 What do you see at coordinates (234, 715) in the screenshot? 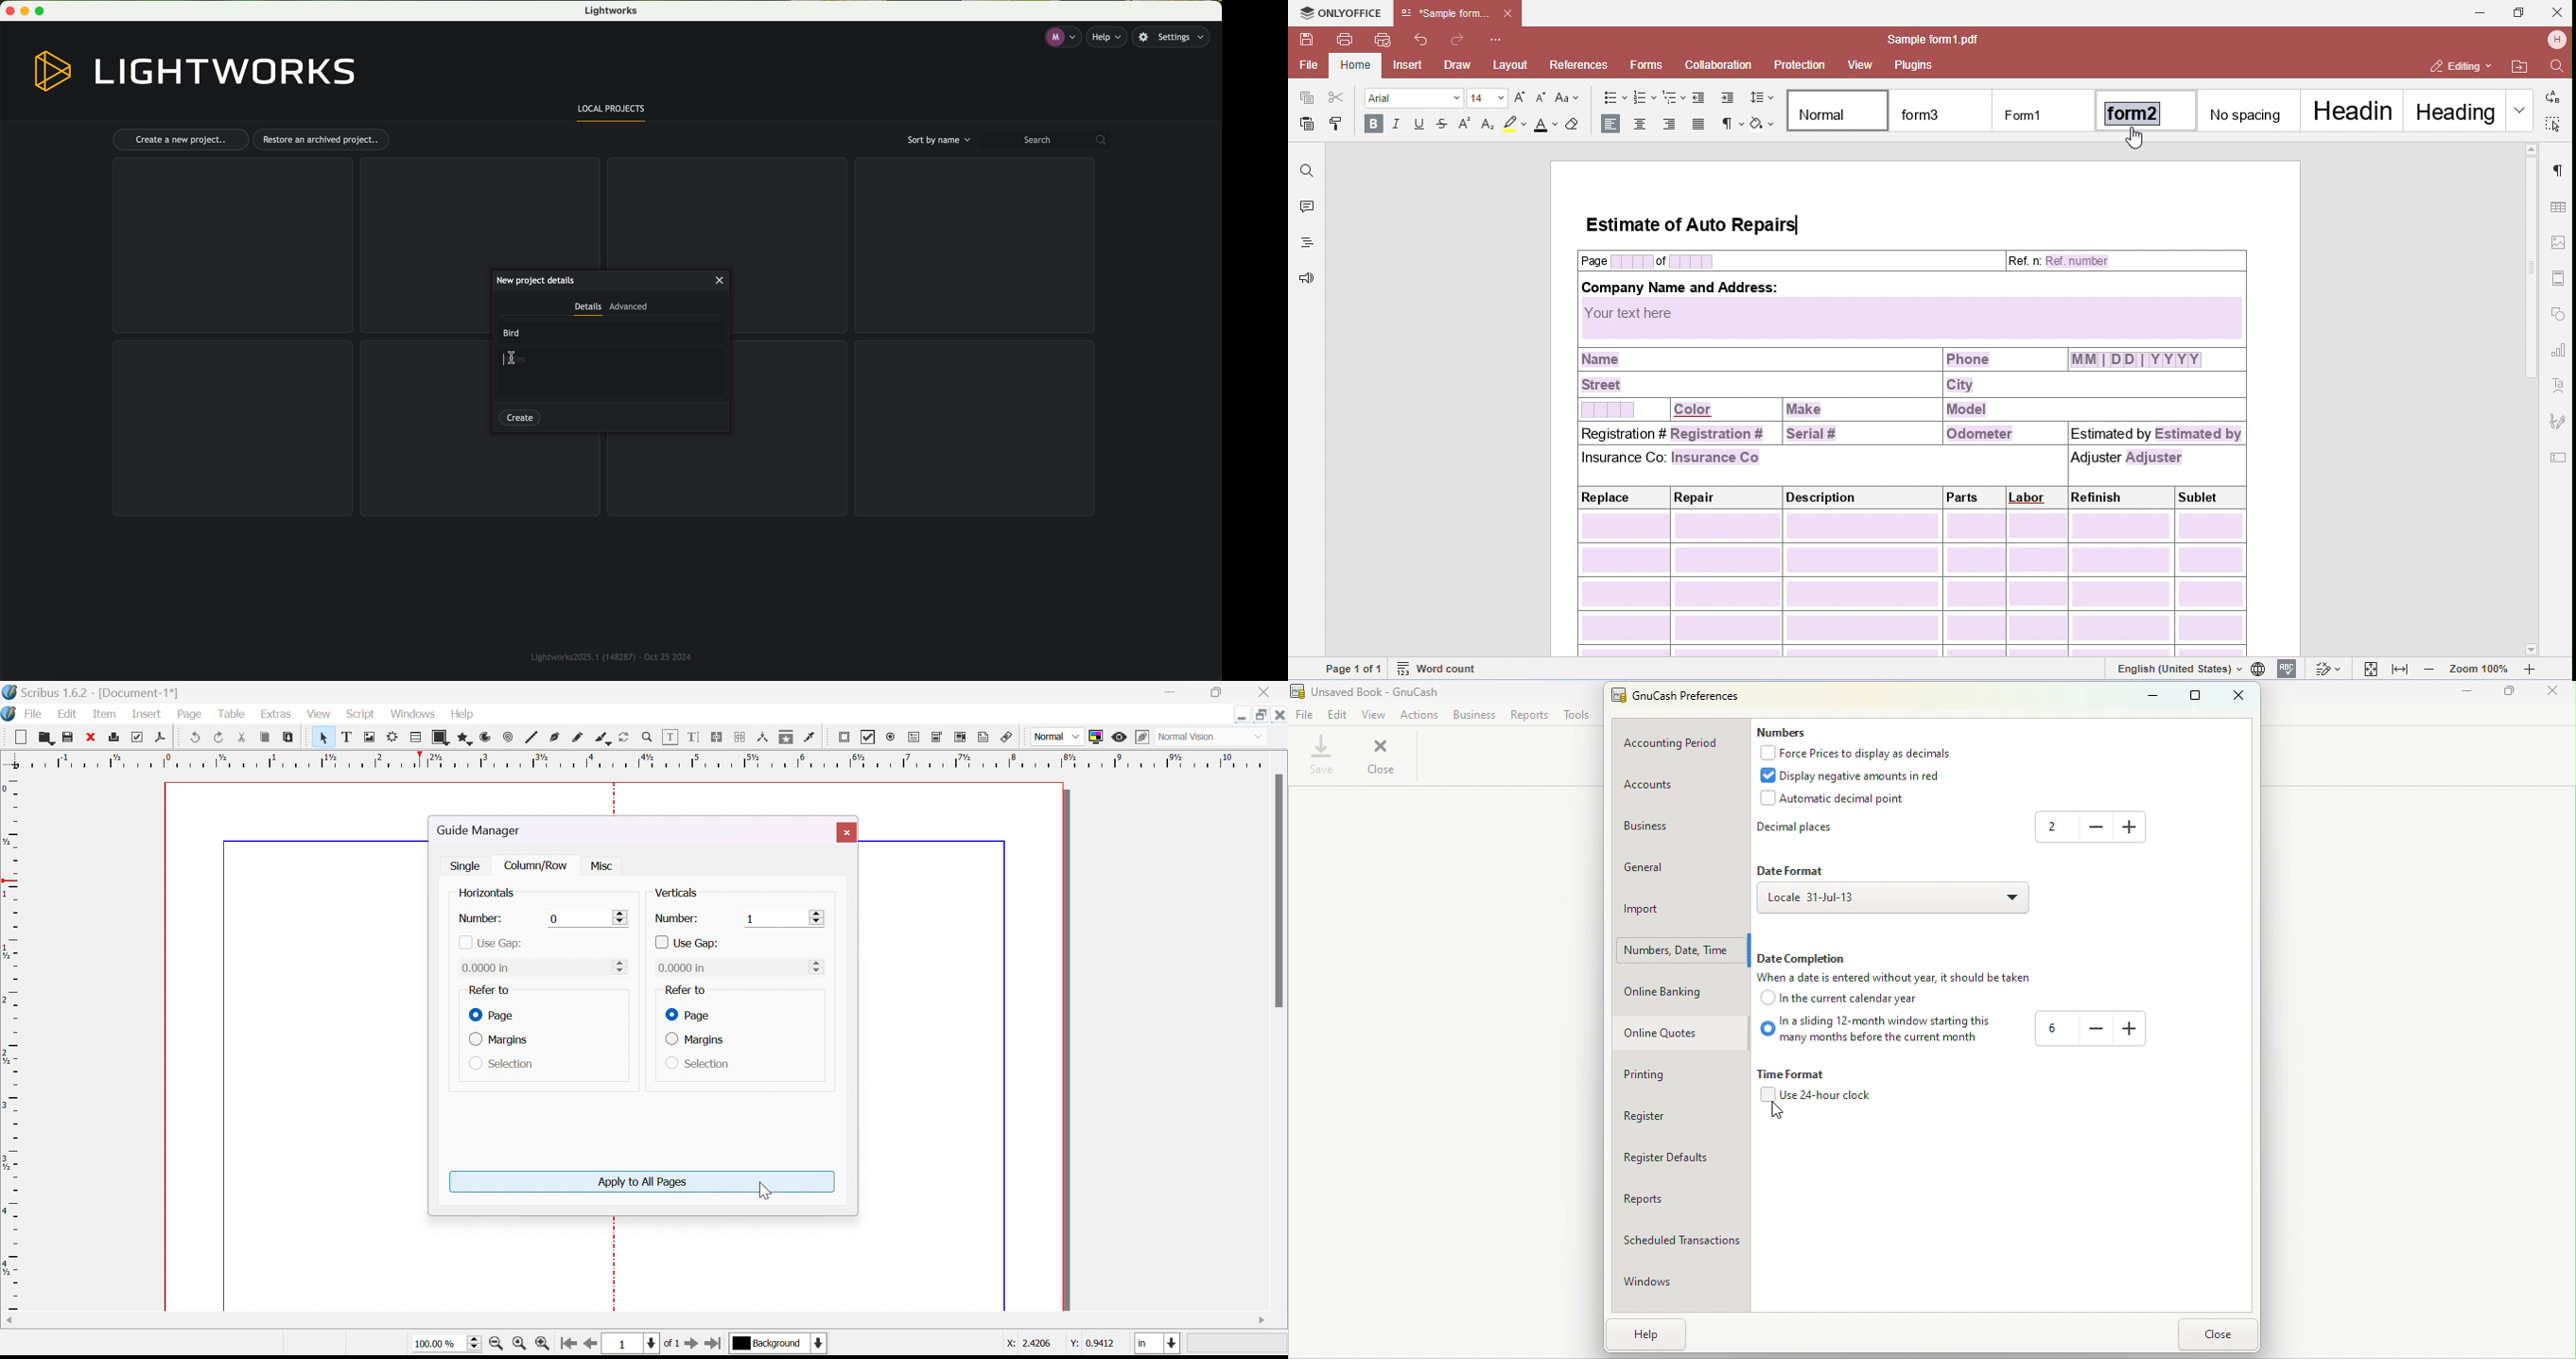
I see `table` at bounding box center [234, 715].